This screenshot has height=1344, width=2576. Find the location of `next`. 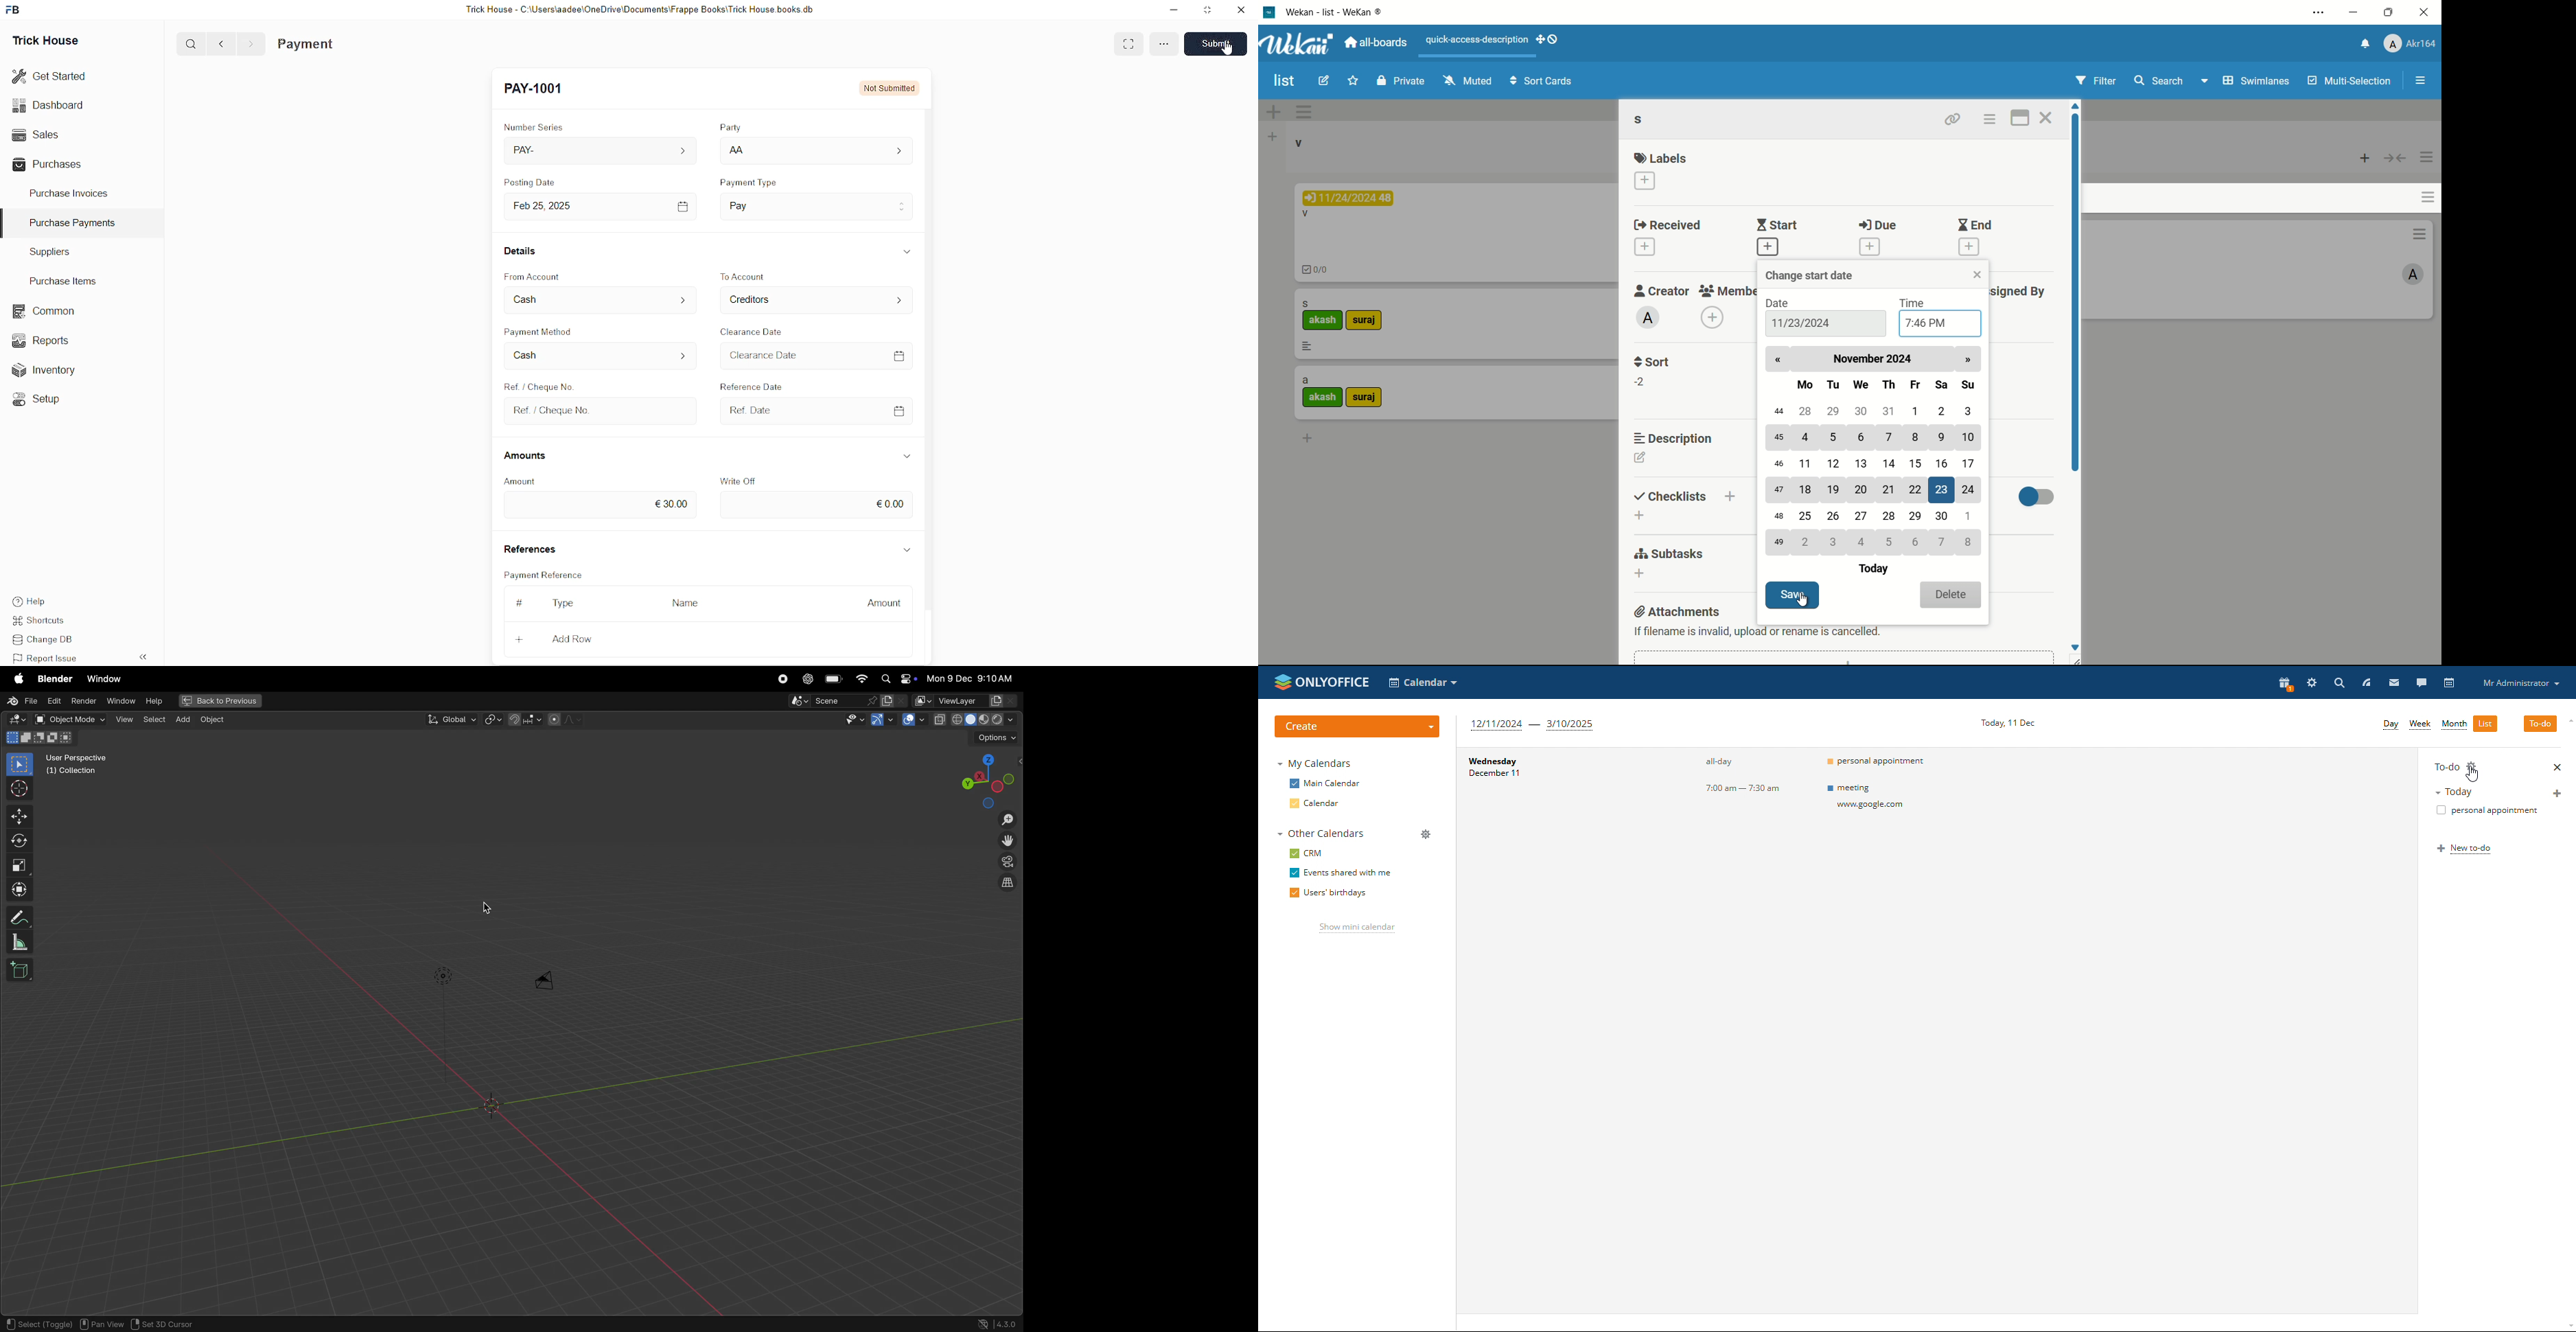

next is located at coordinates (1970, 360).